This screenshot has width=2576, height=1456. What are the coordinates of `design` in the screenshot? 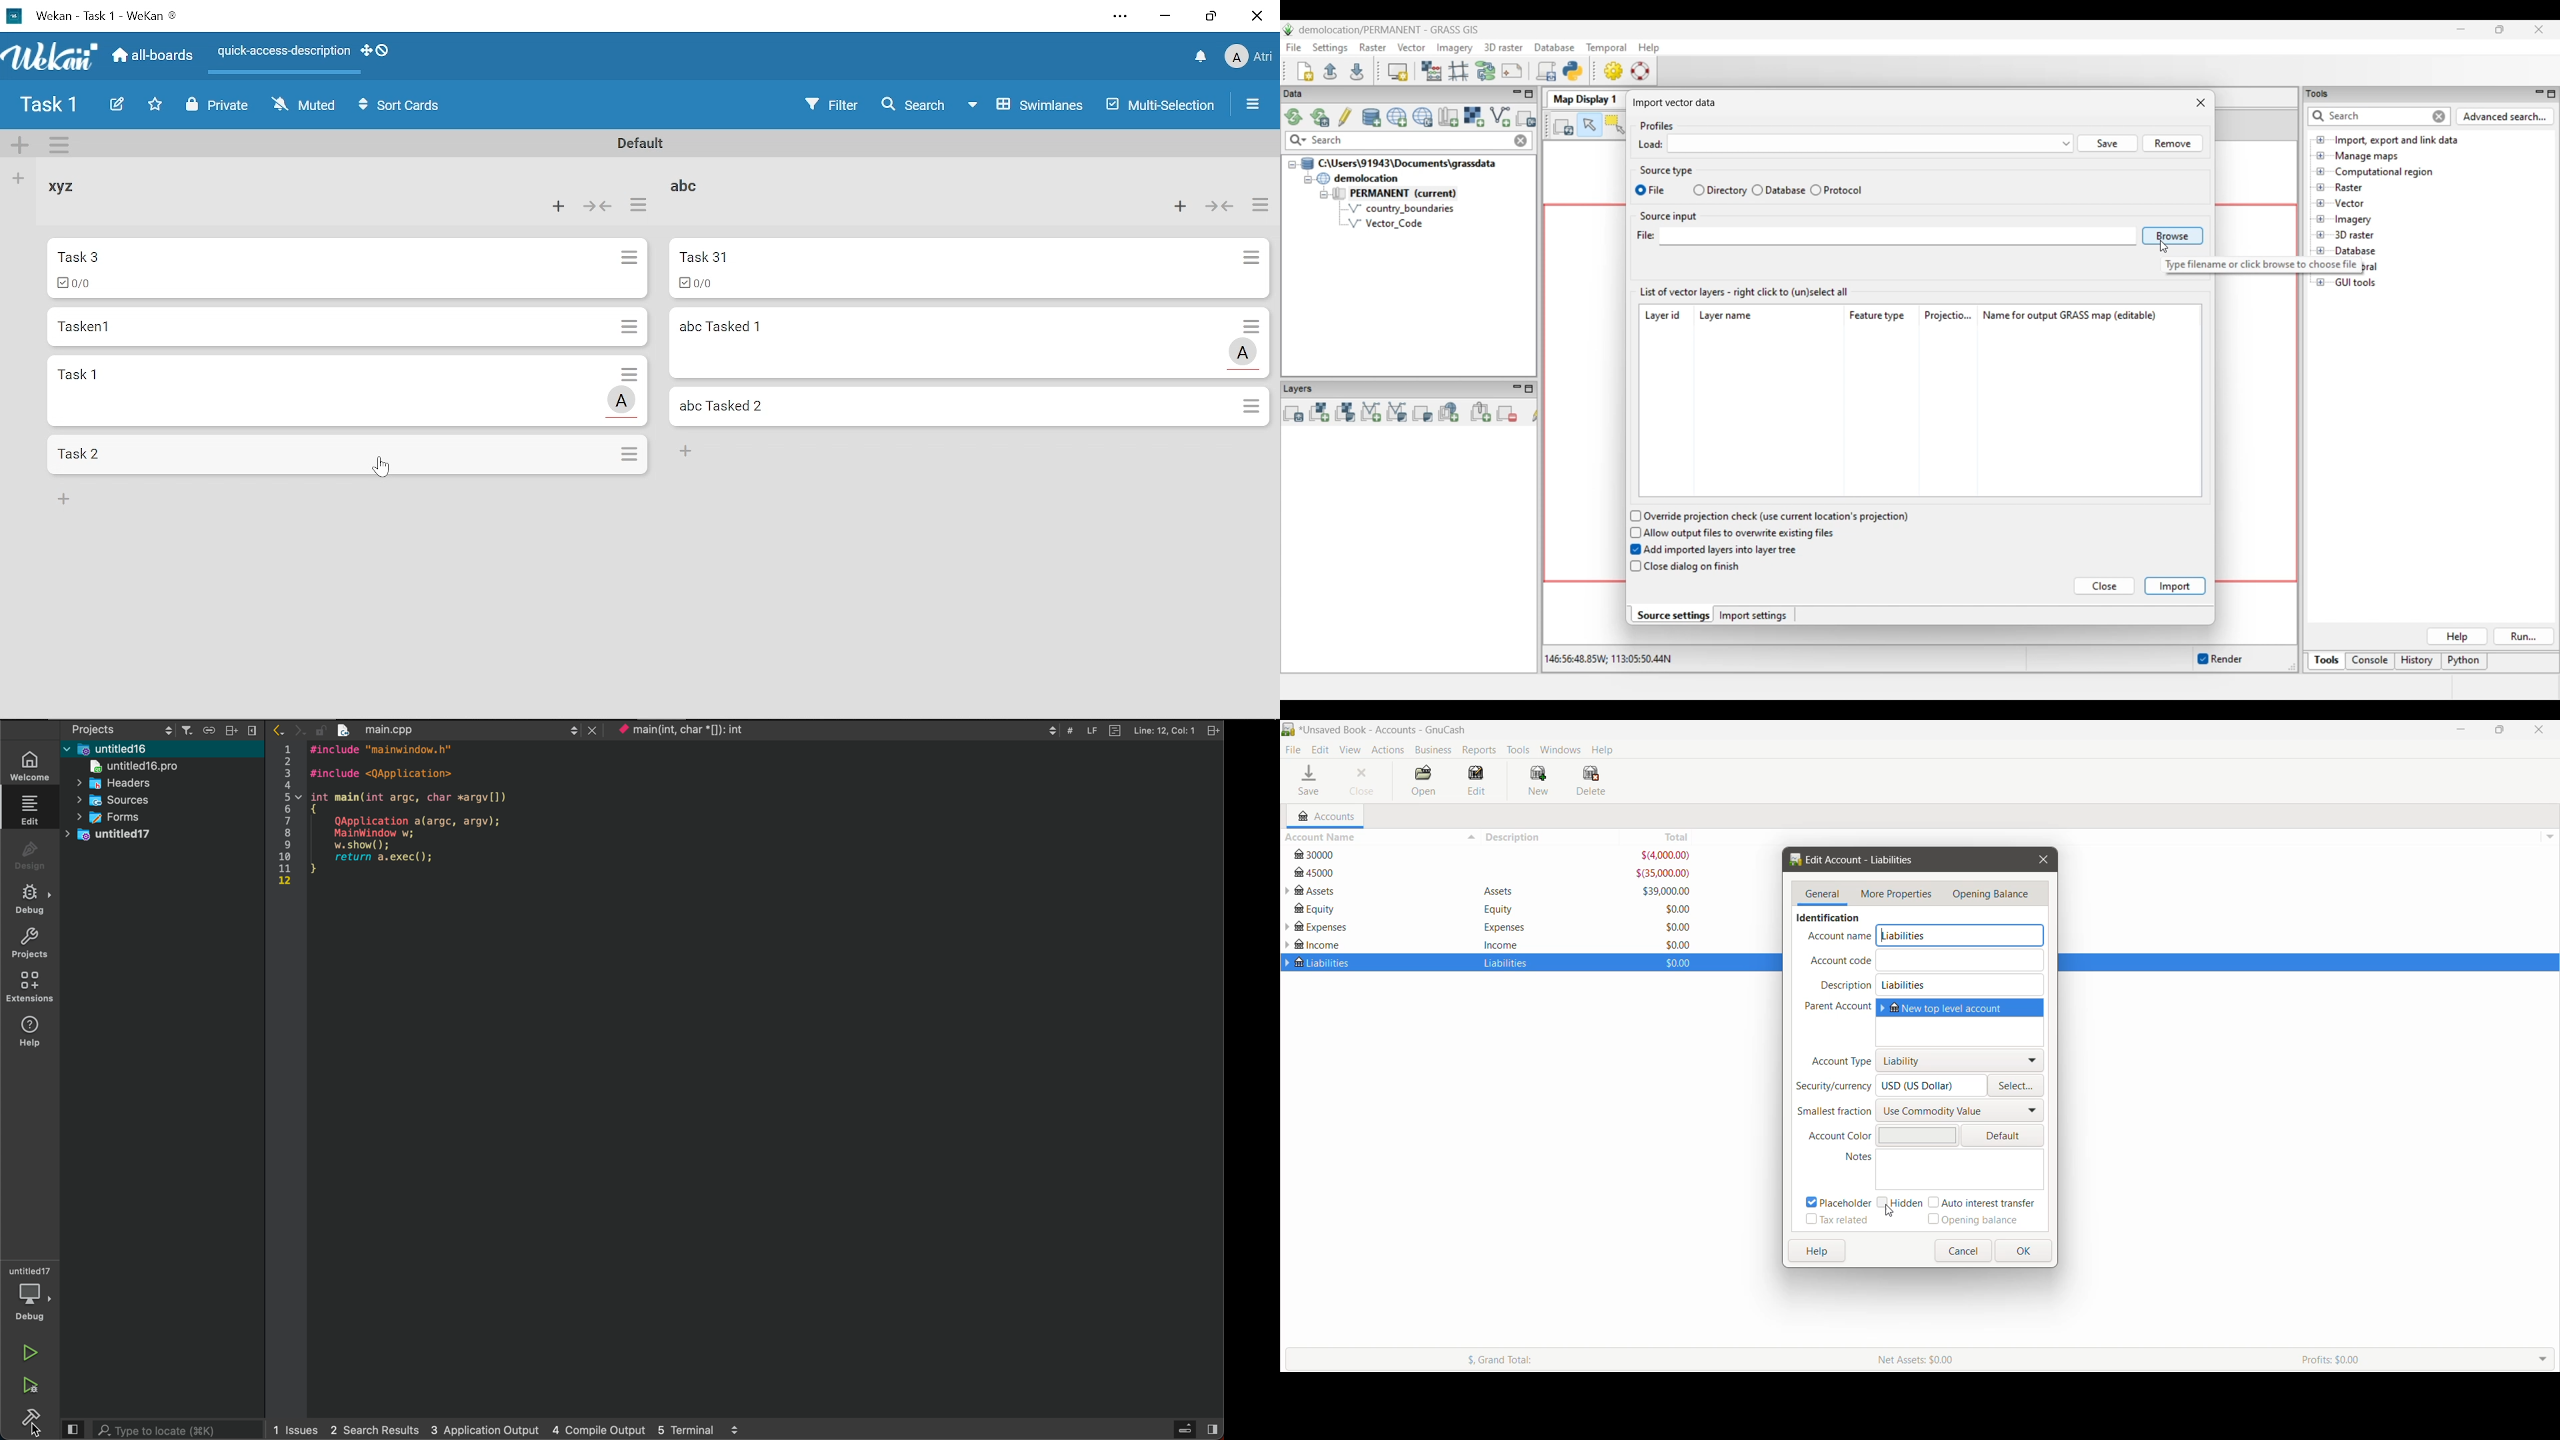 It's located at (28, 855).